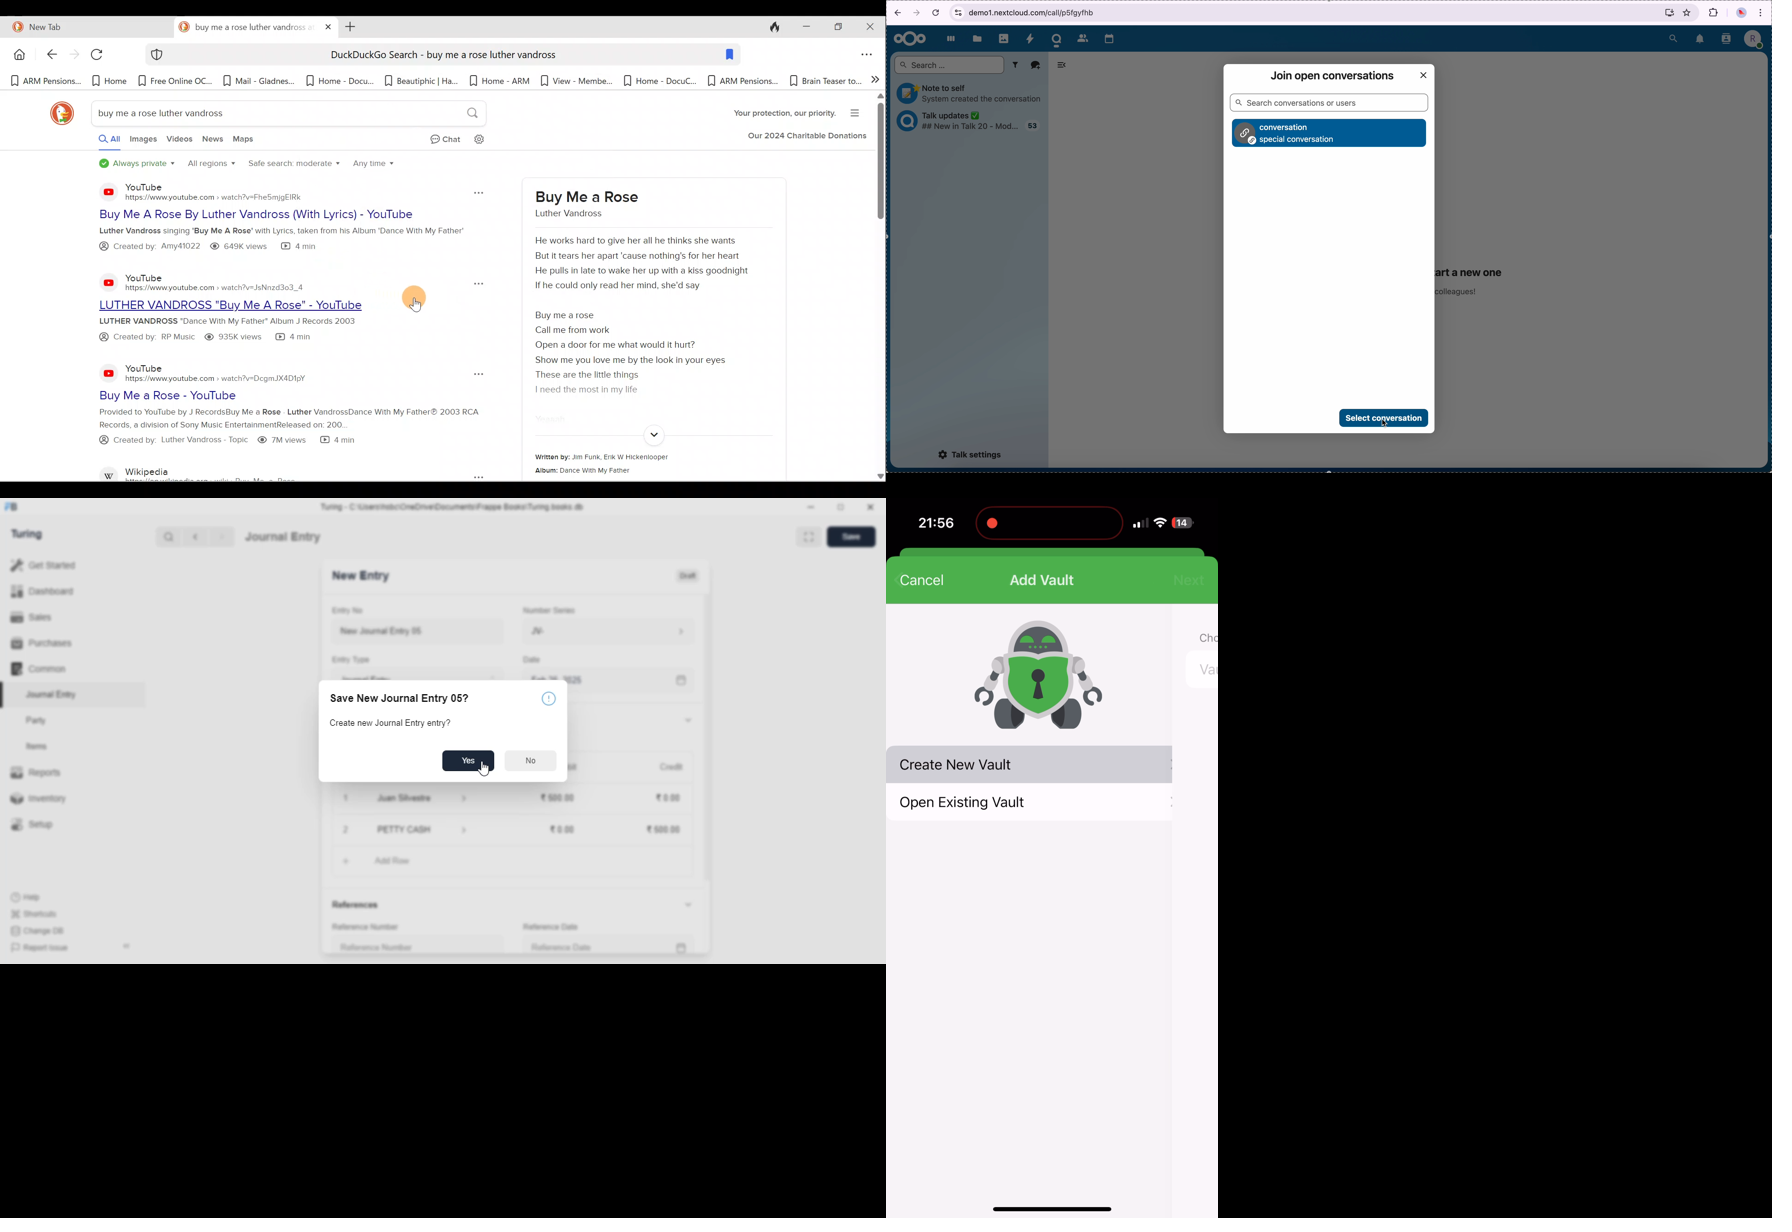 The height and width of the screenshot is (1232, 1792). Describe the element at coordinates (1004, 37) in the screenshot. I see `photos` at that location.